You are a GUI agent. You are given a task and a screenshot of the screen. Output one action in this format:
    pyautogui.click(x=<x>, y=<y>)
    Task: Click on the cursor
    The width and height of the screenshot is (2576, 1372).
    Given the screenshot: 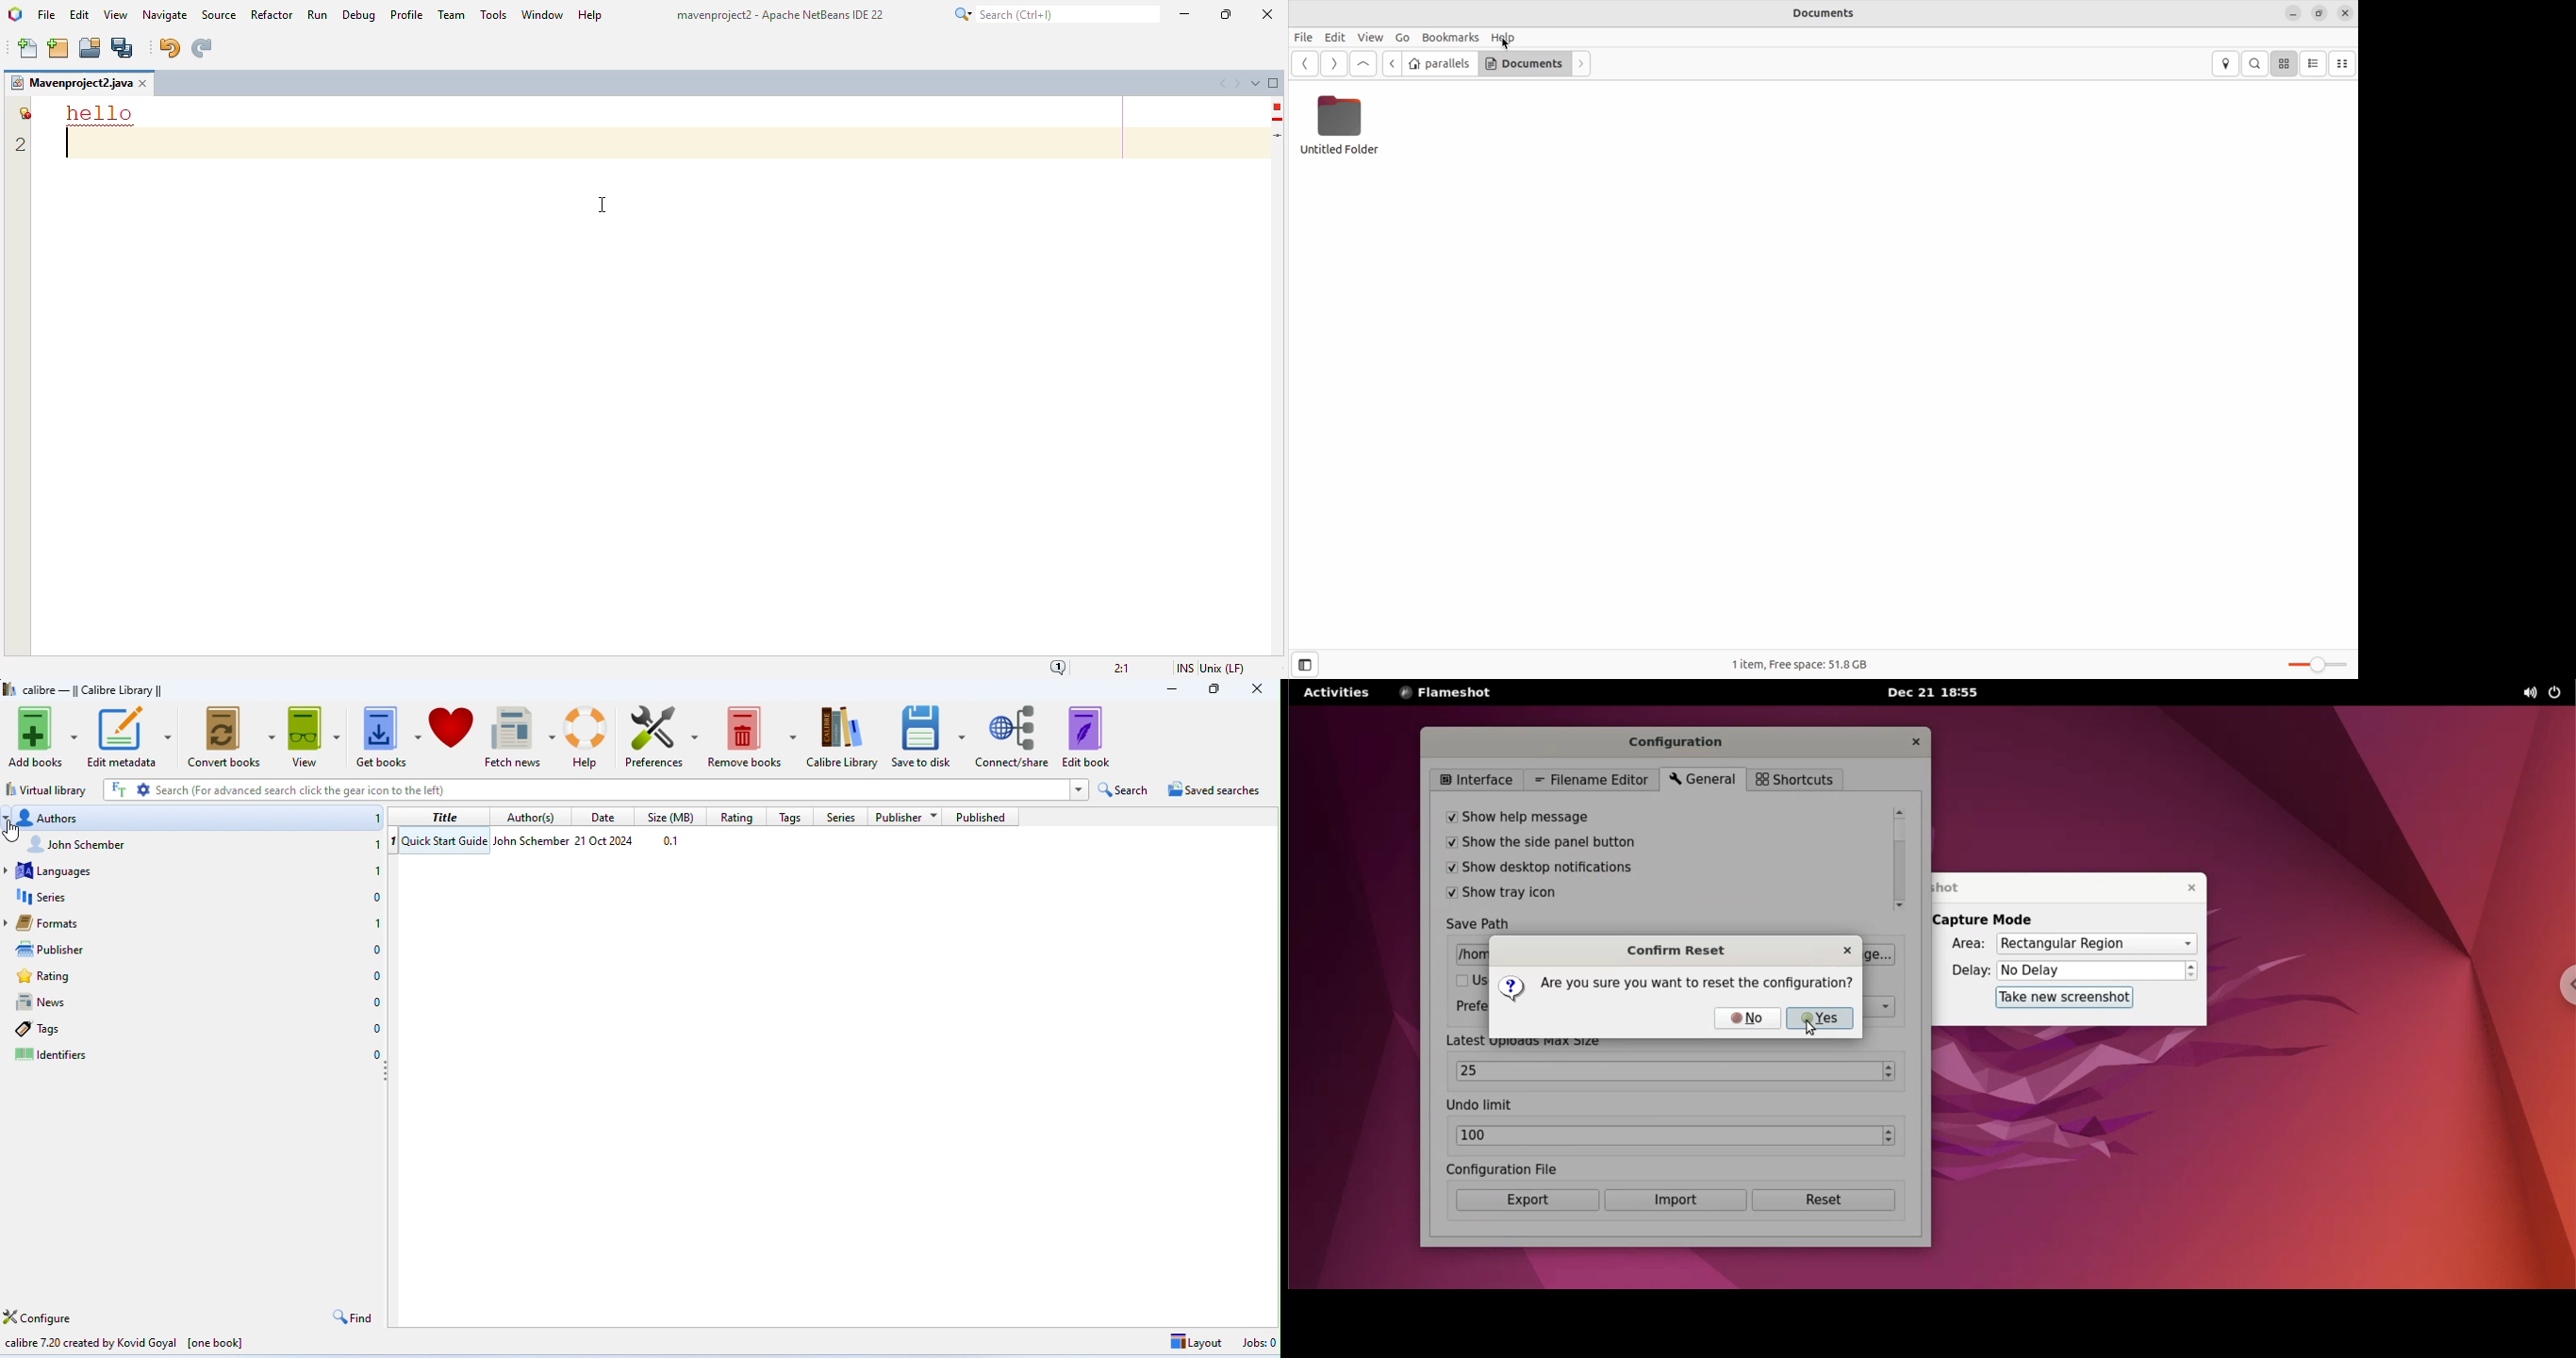 What is the action you would take?
    pyautogui.click(x=13, y=831)
    